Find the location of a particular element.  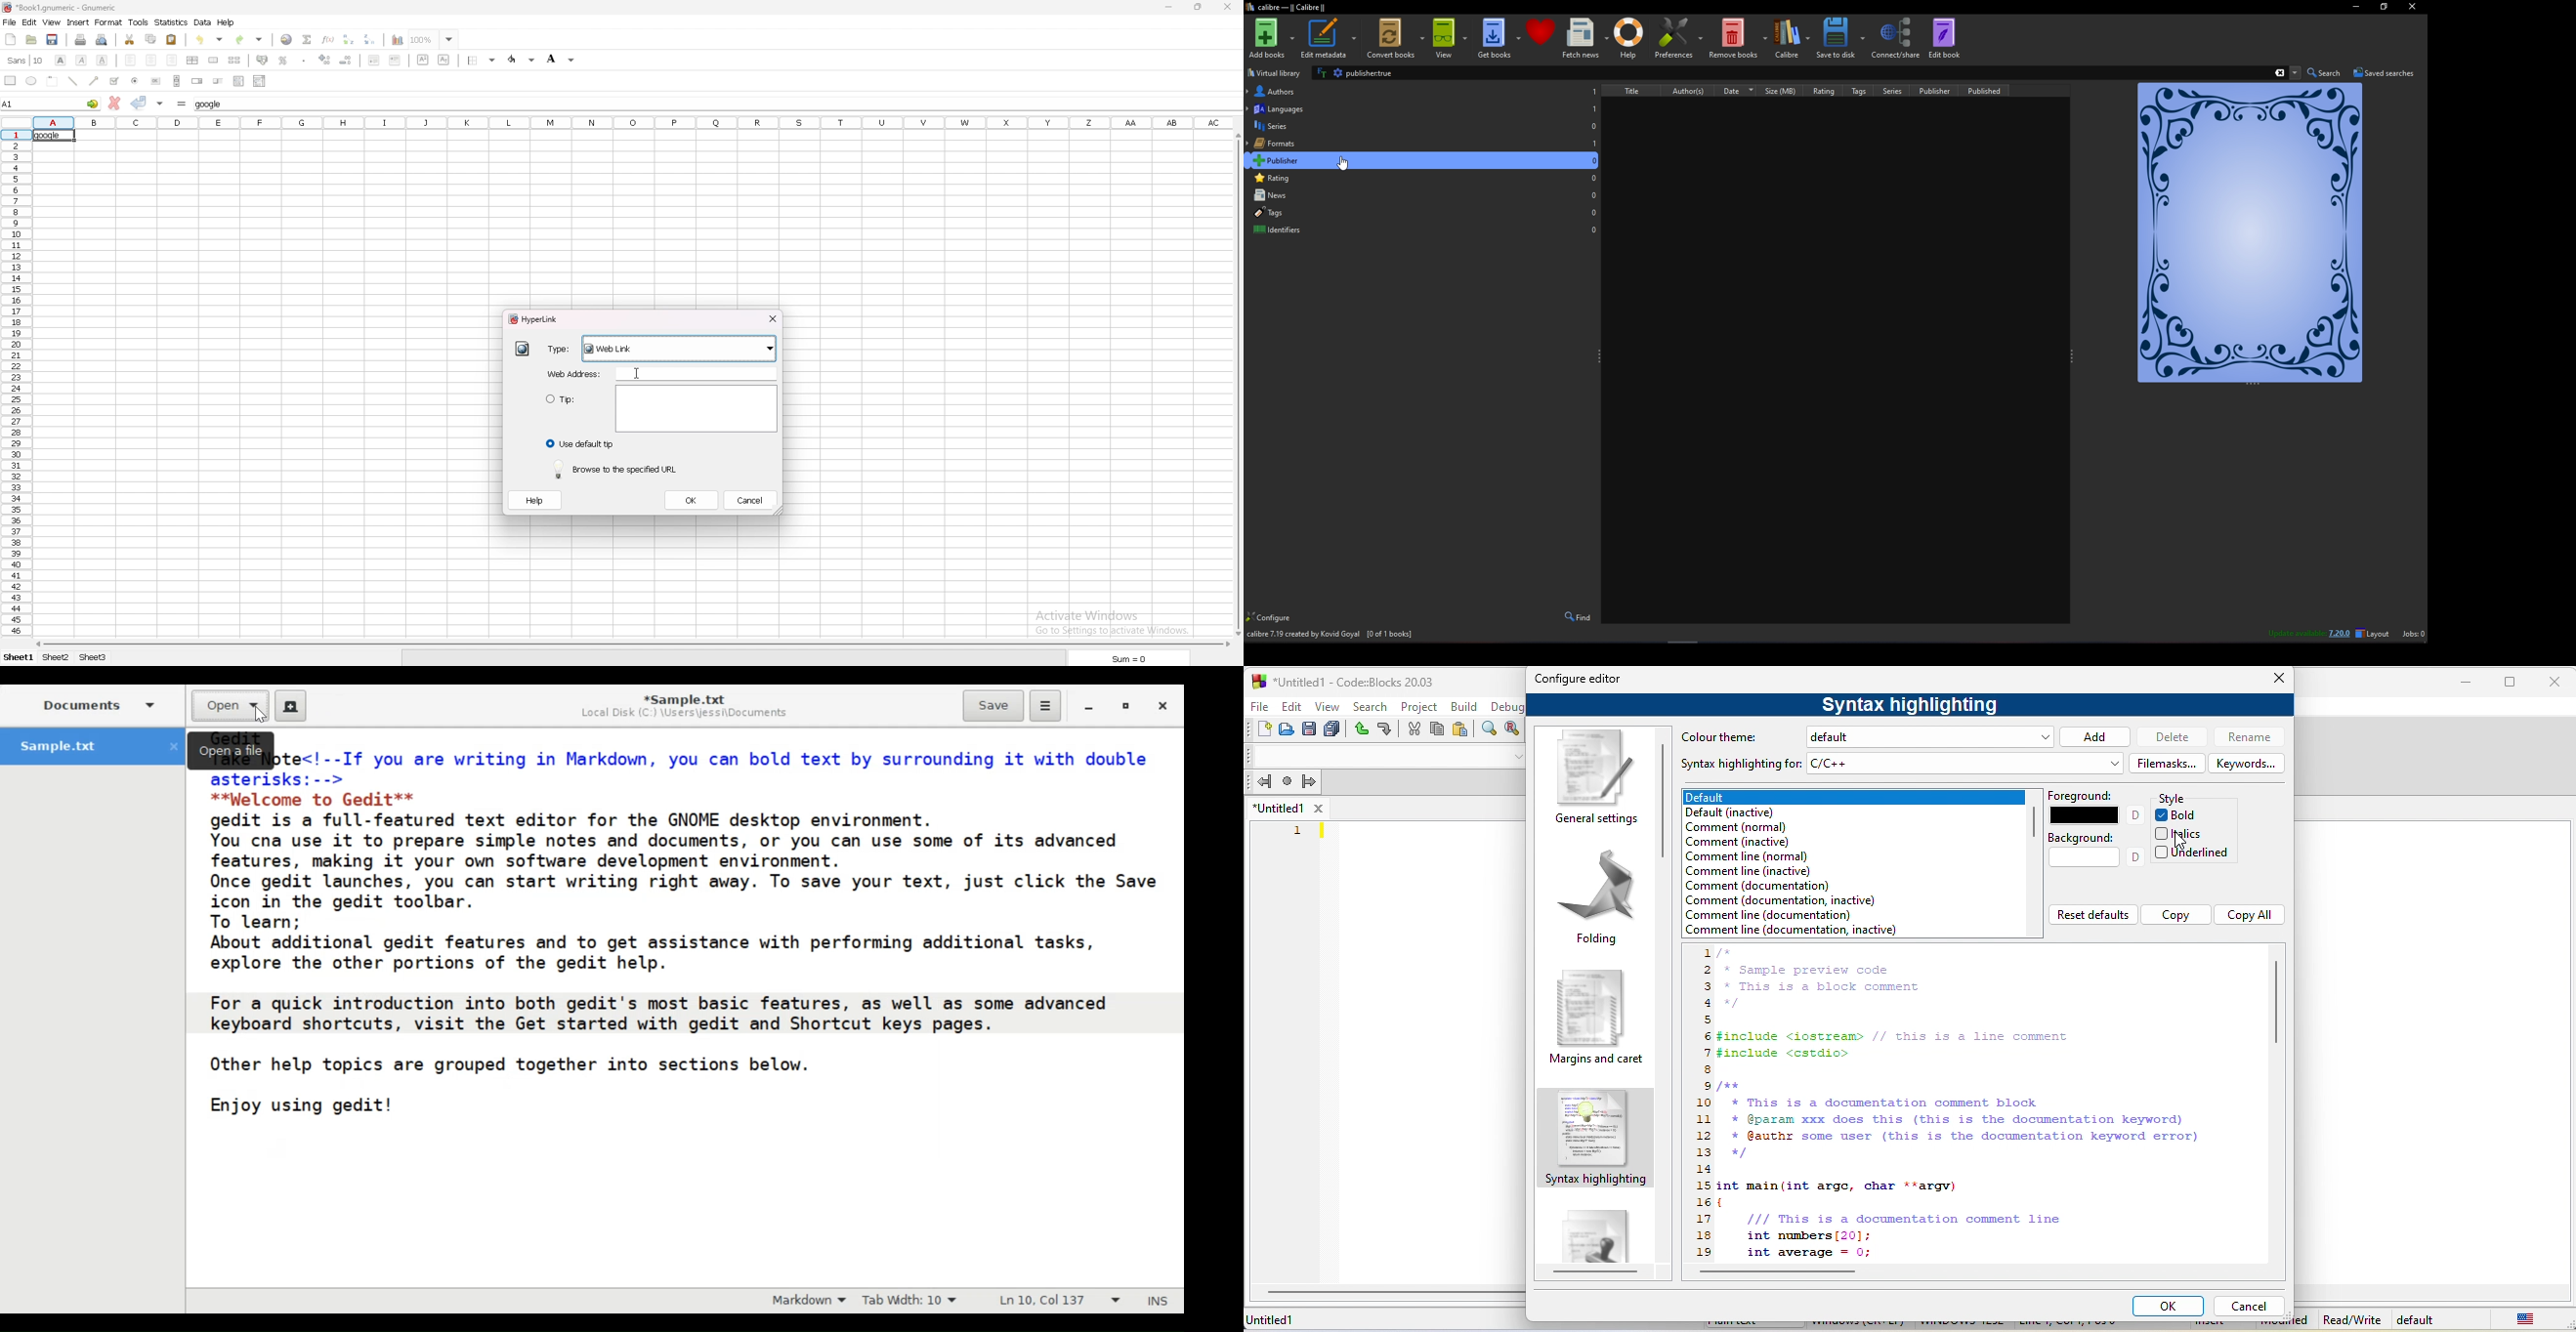

slider is located at coordinates (218, 80).